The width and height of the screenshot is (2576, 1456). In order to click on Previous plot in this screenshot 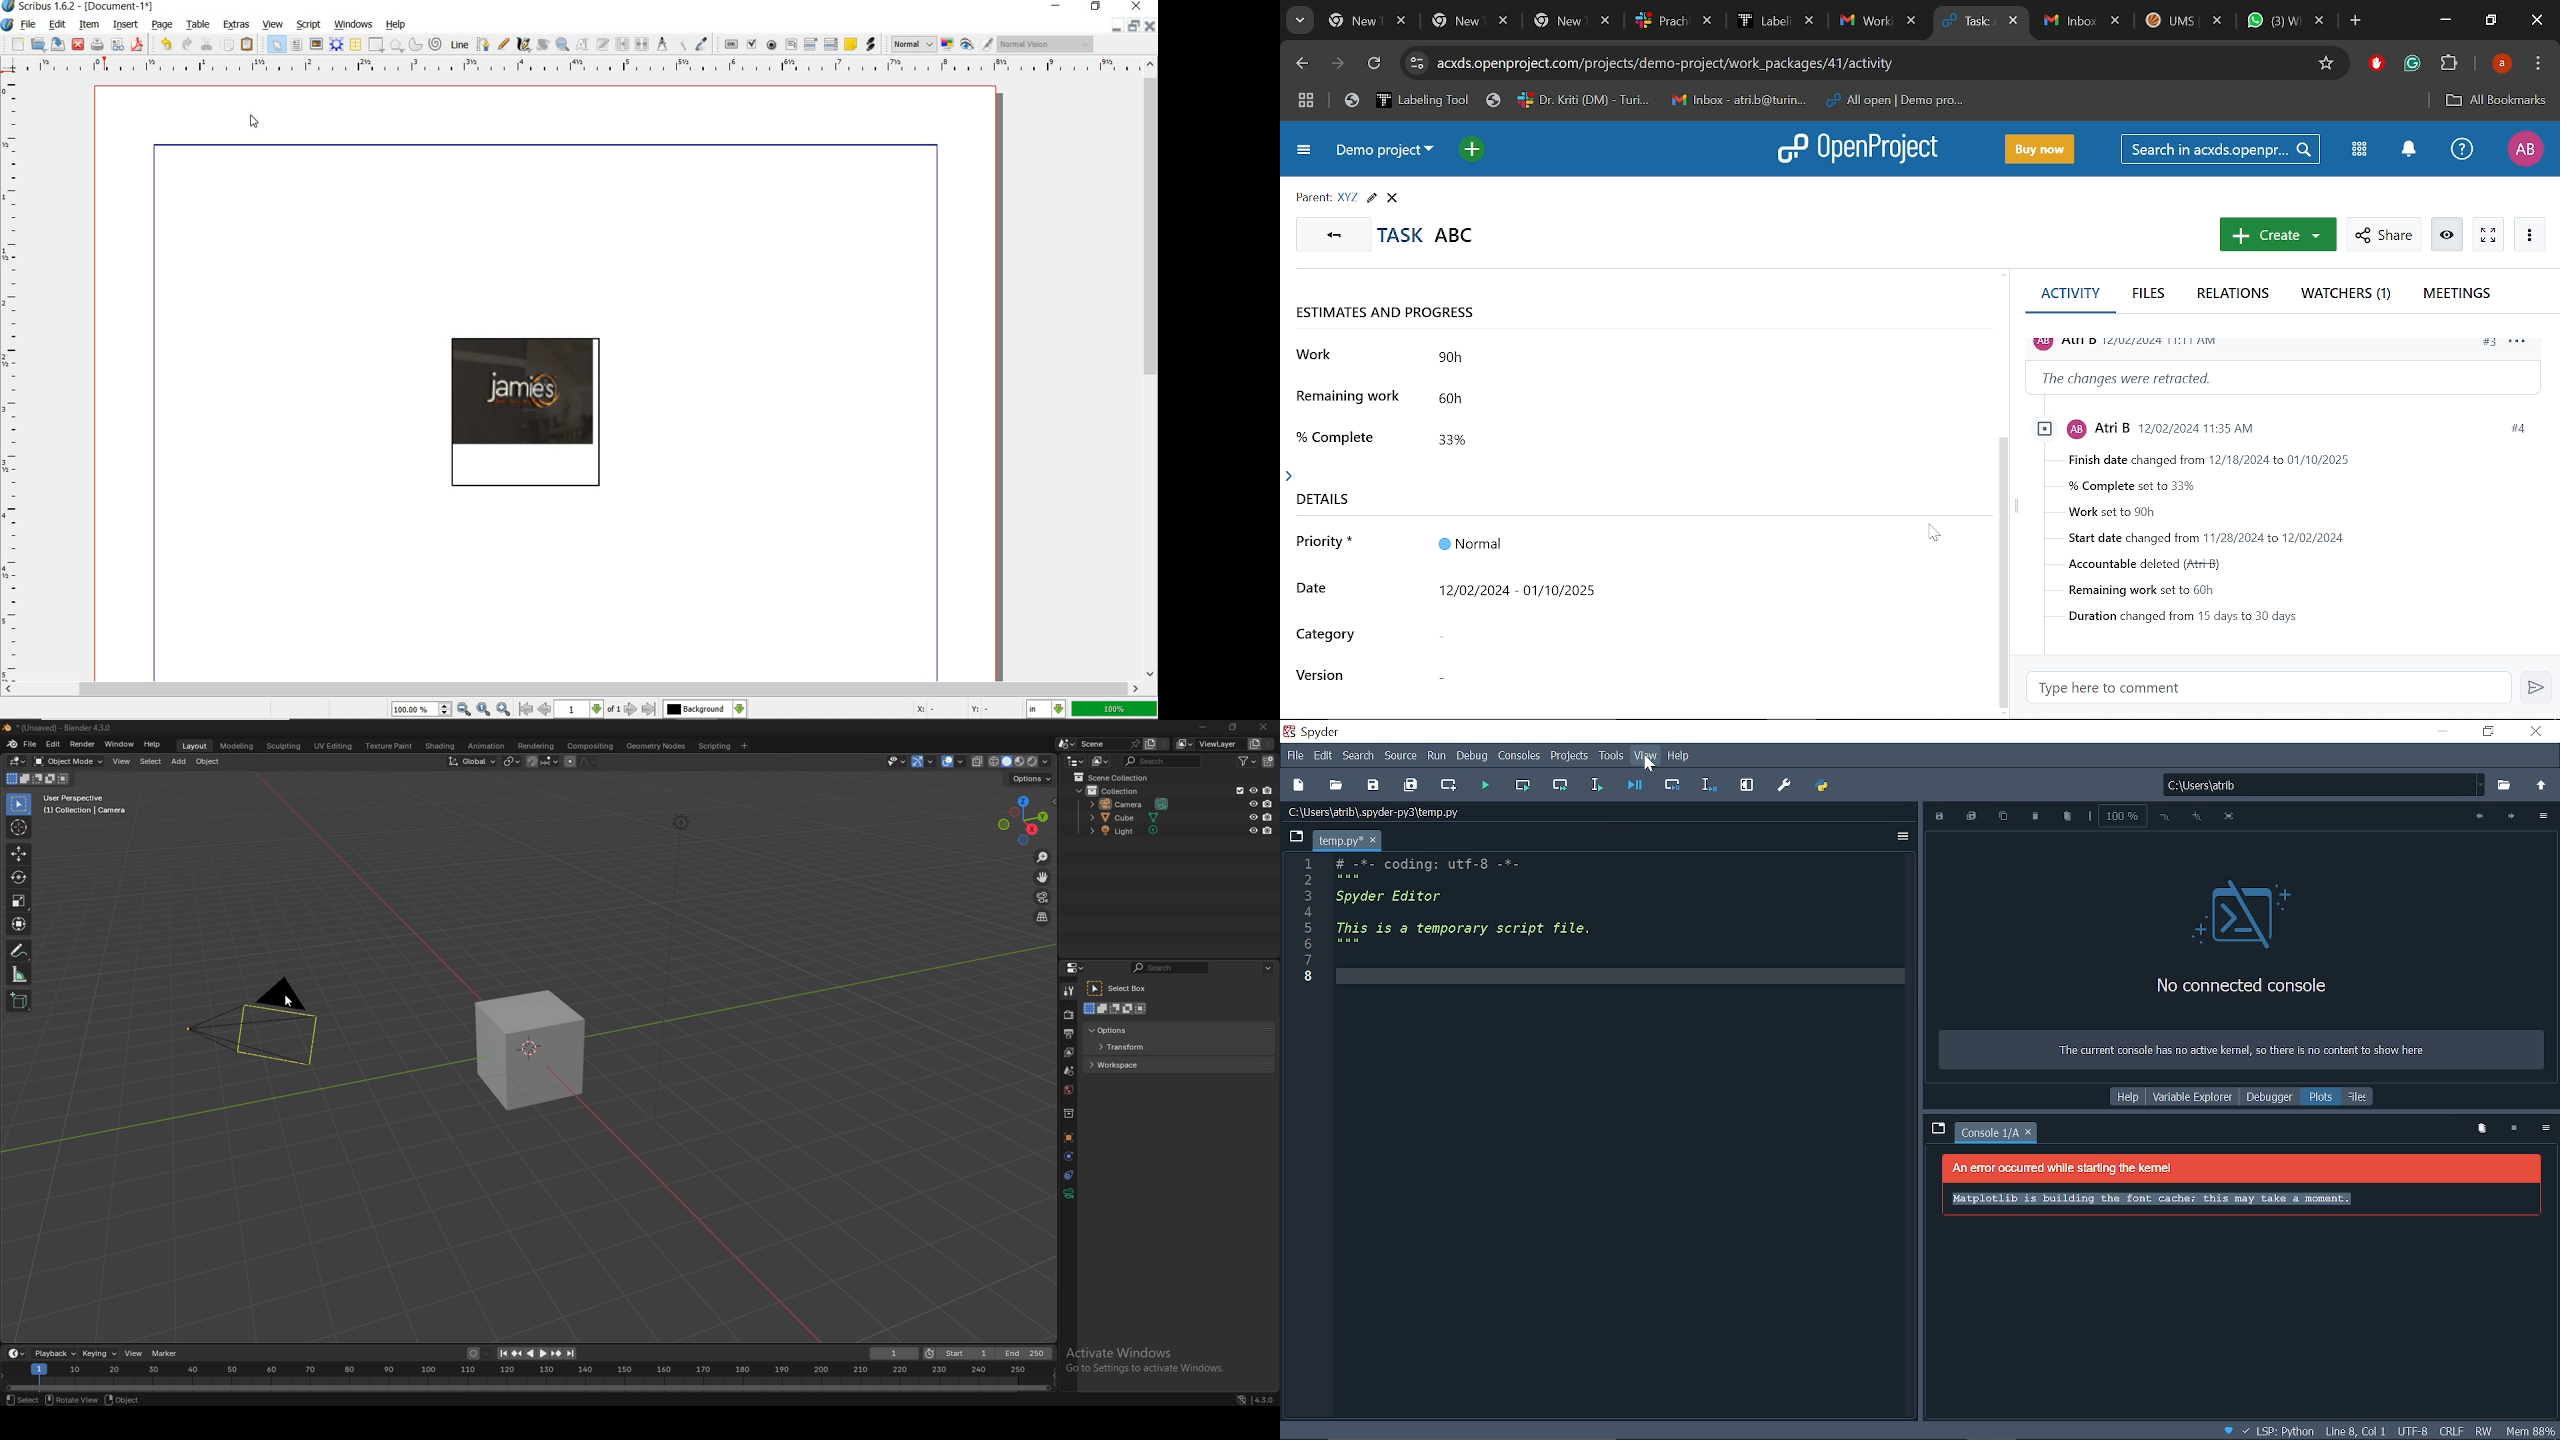, I will do `click(2476, 817)`.